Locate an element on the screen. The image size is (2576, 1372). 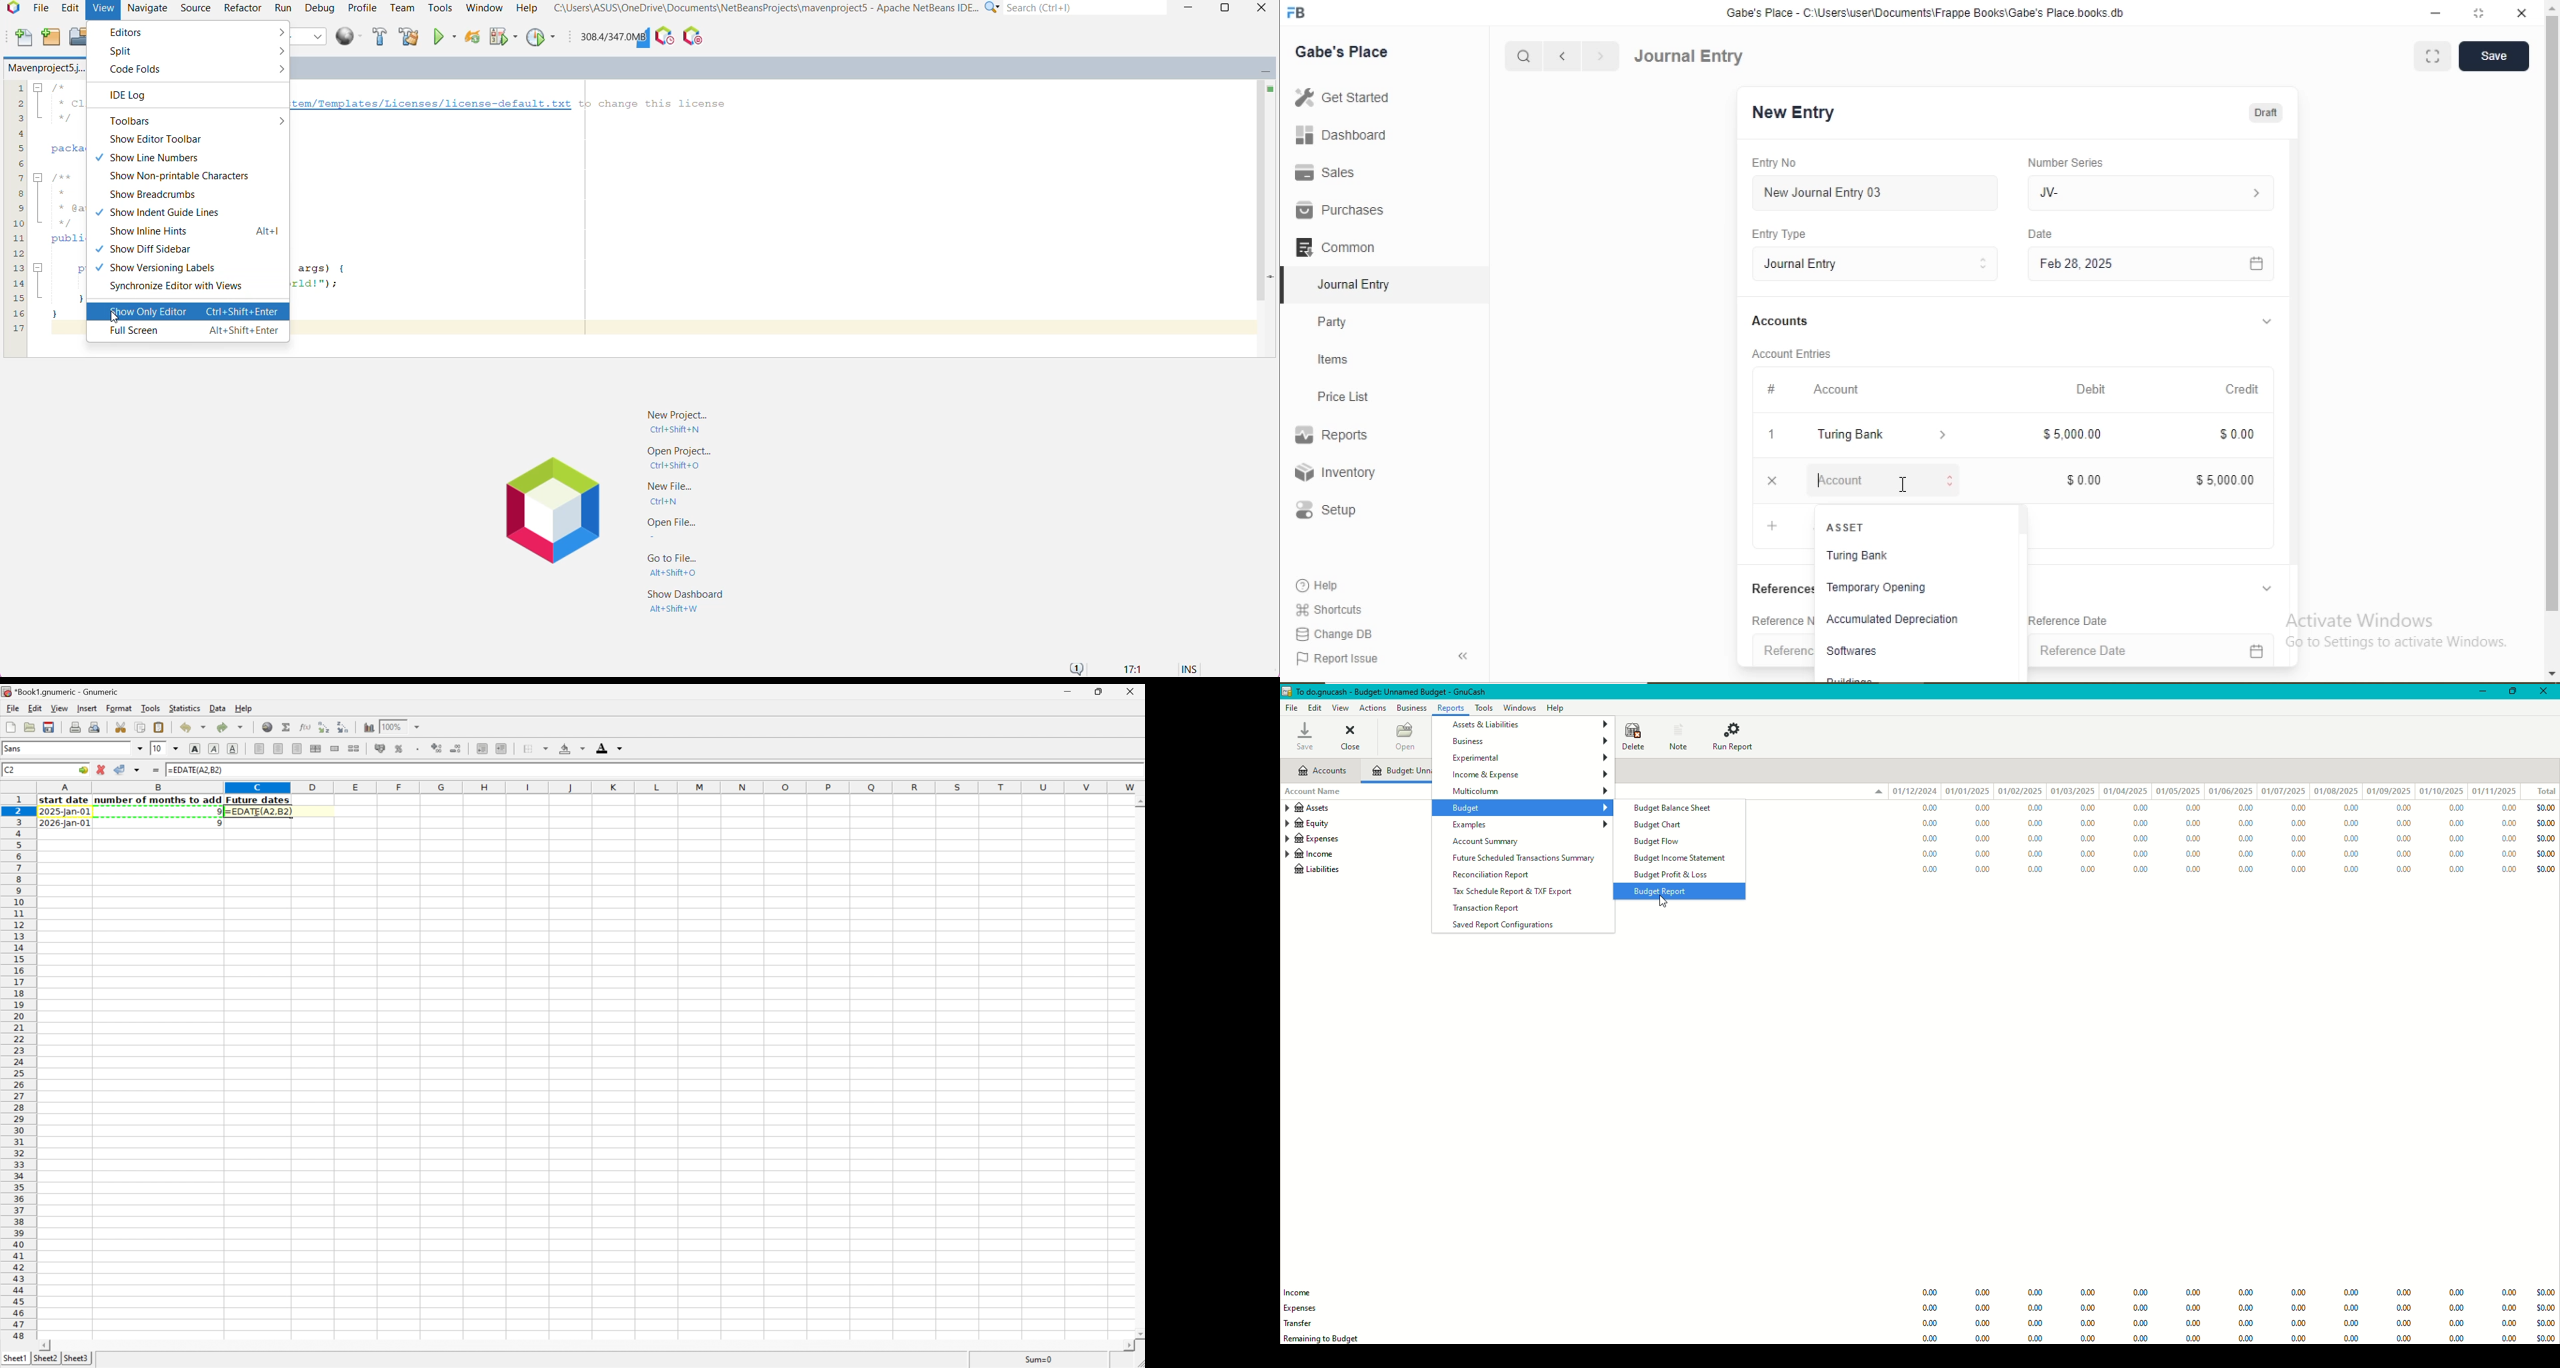
Show Non-printable Characters is located at coordinates (183, 177).